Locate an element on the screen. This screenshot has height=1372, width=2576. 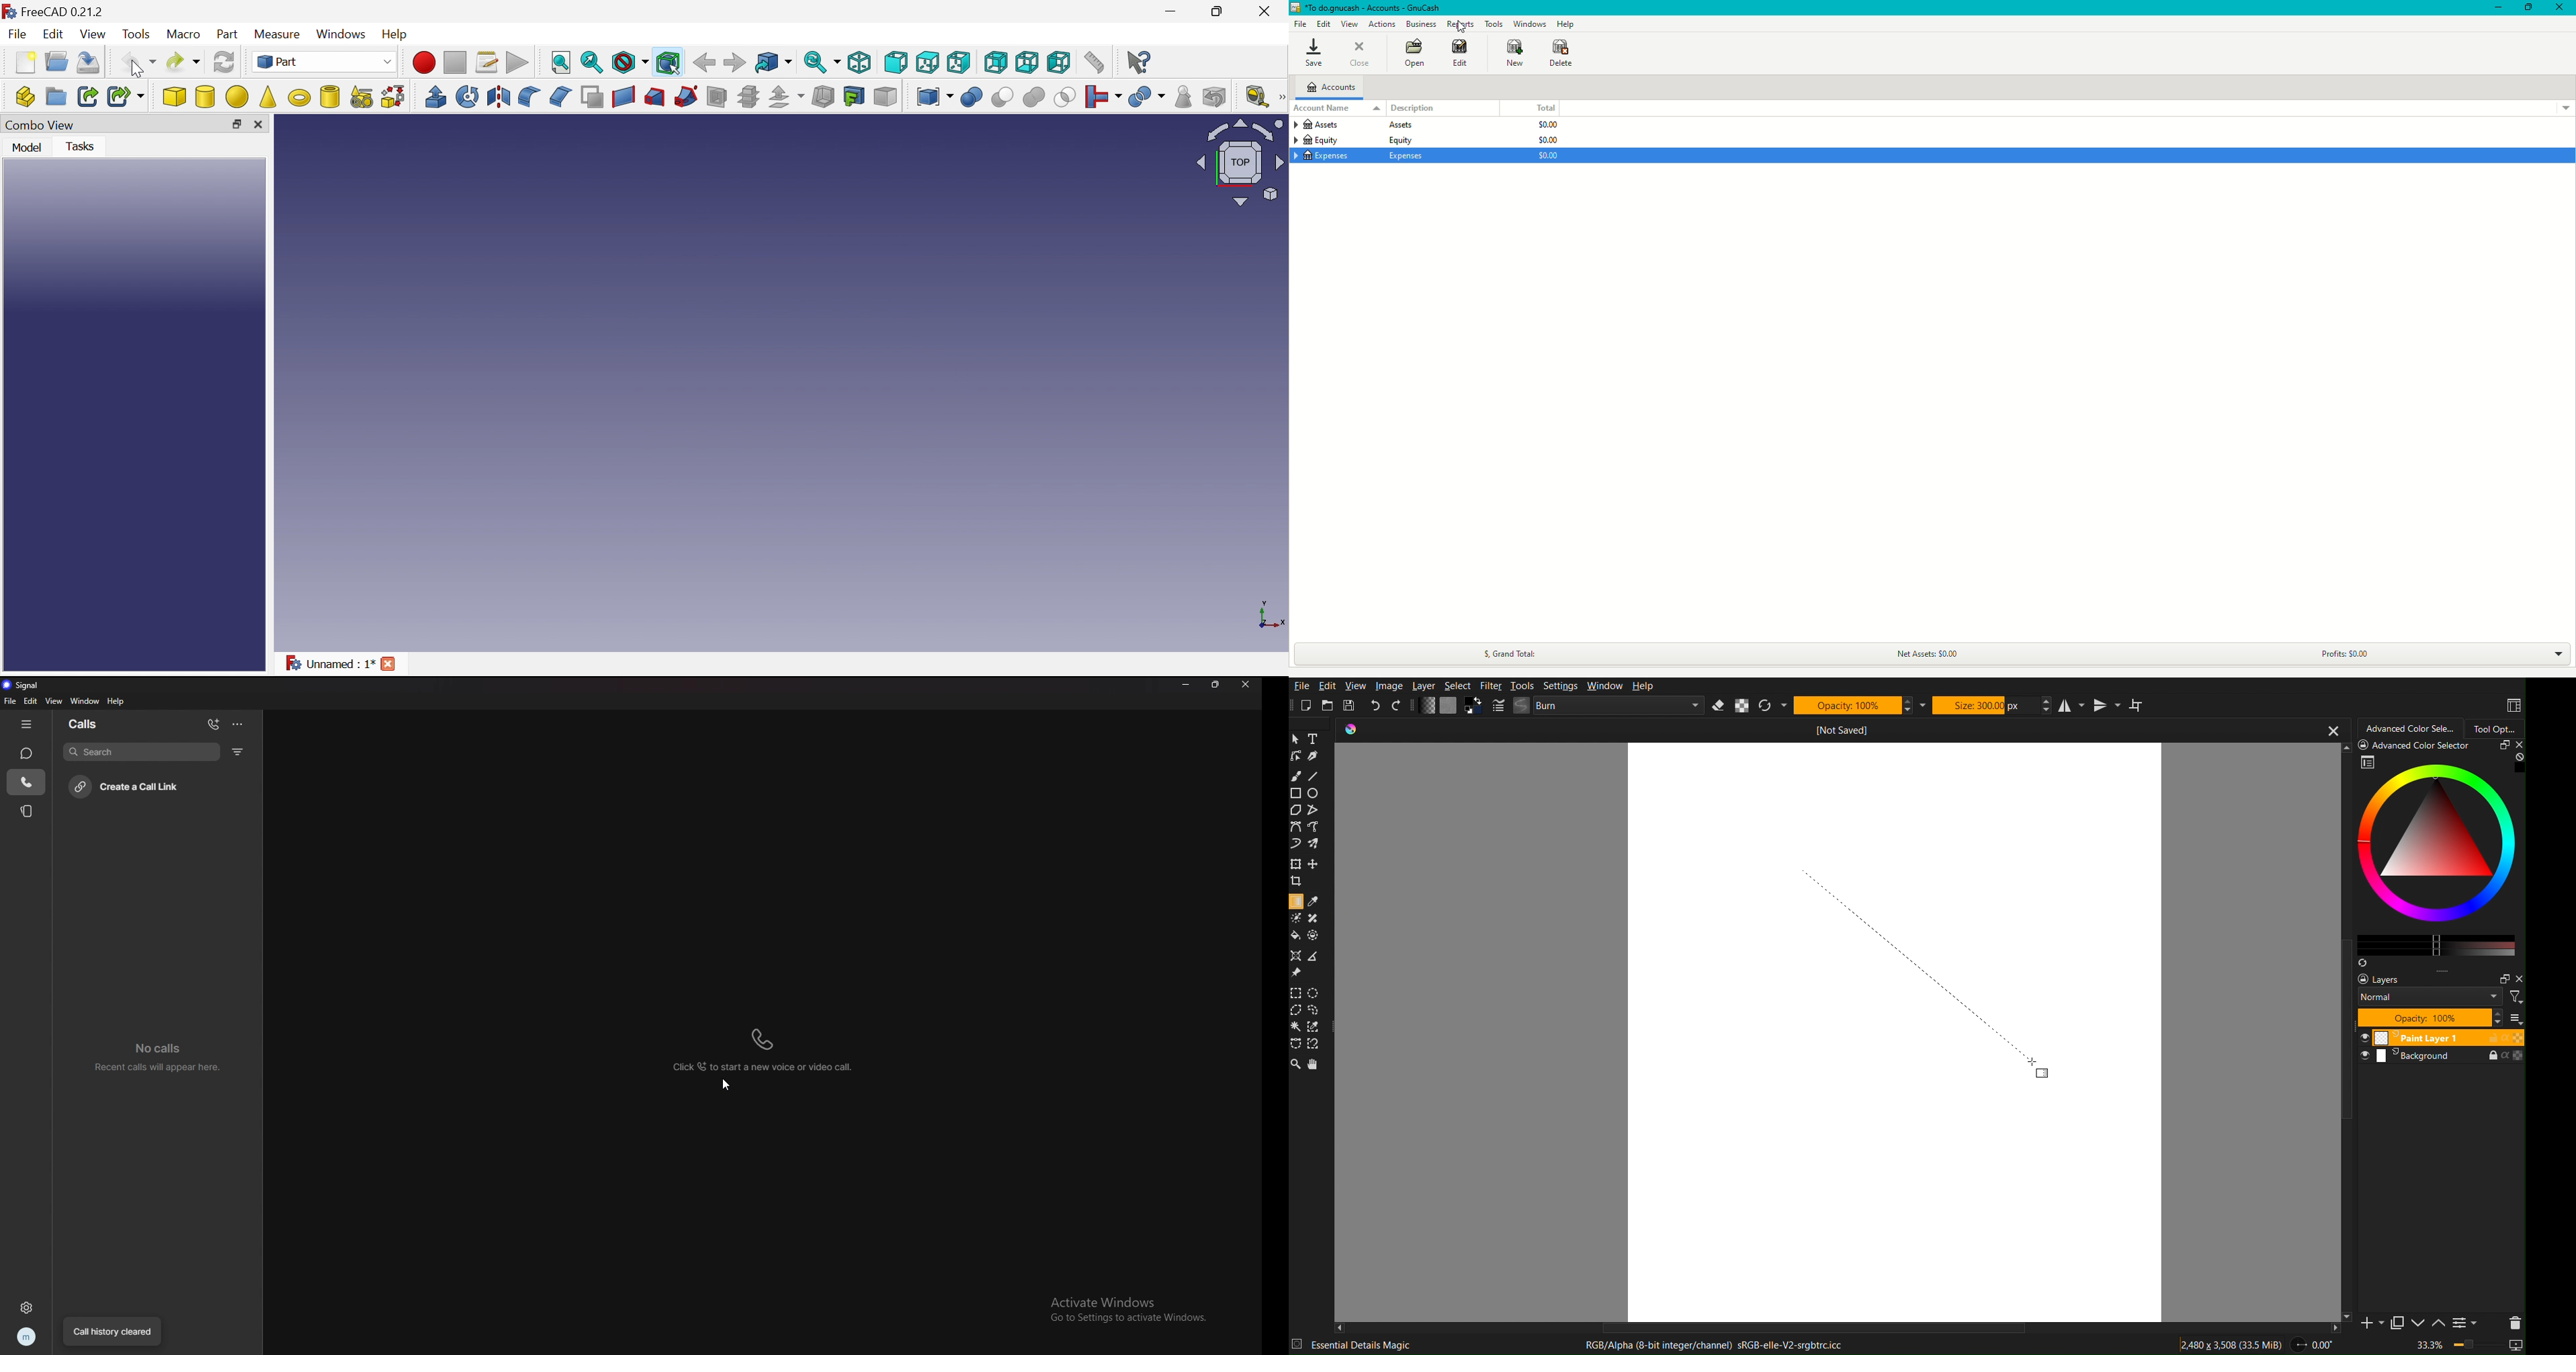
Help is located at coordinates (1641, 687).